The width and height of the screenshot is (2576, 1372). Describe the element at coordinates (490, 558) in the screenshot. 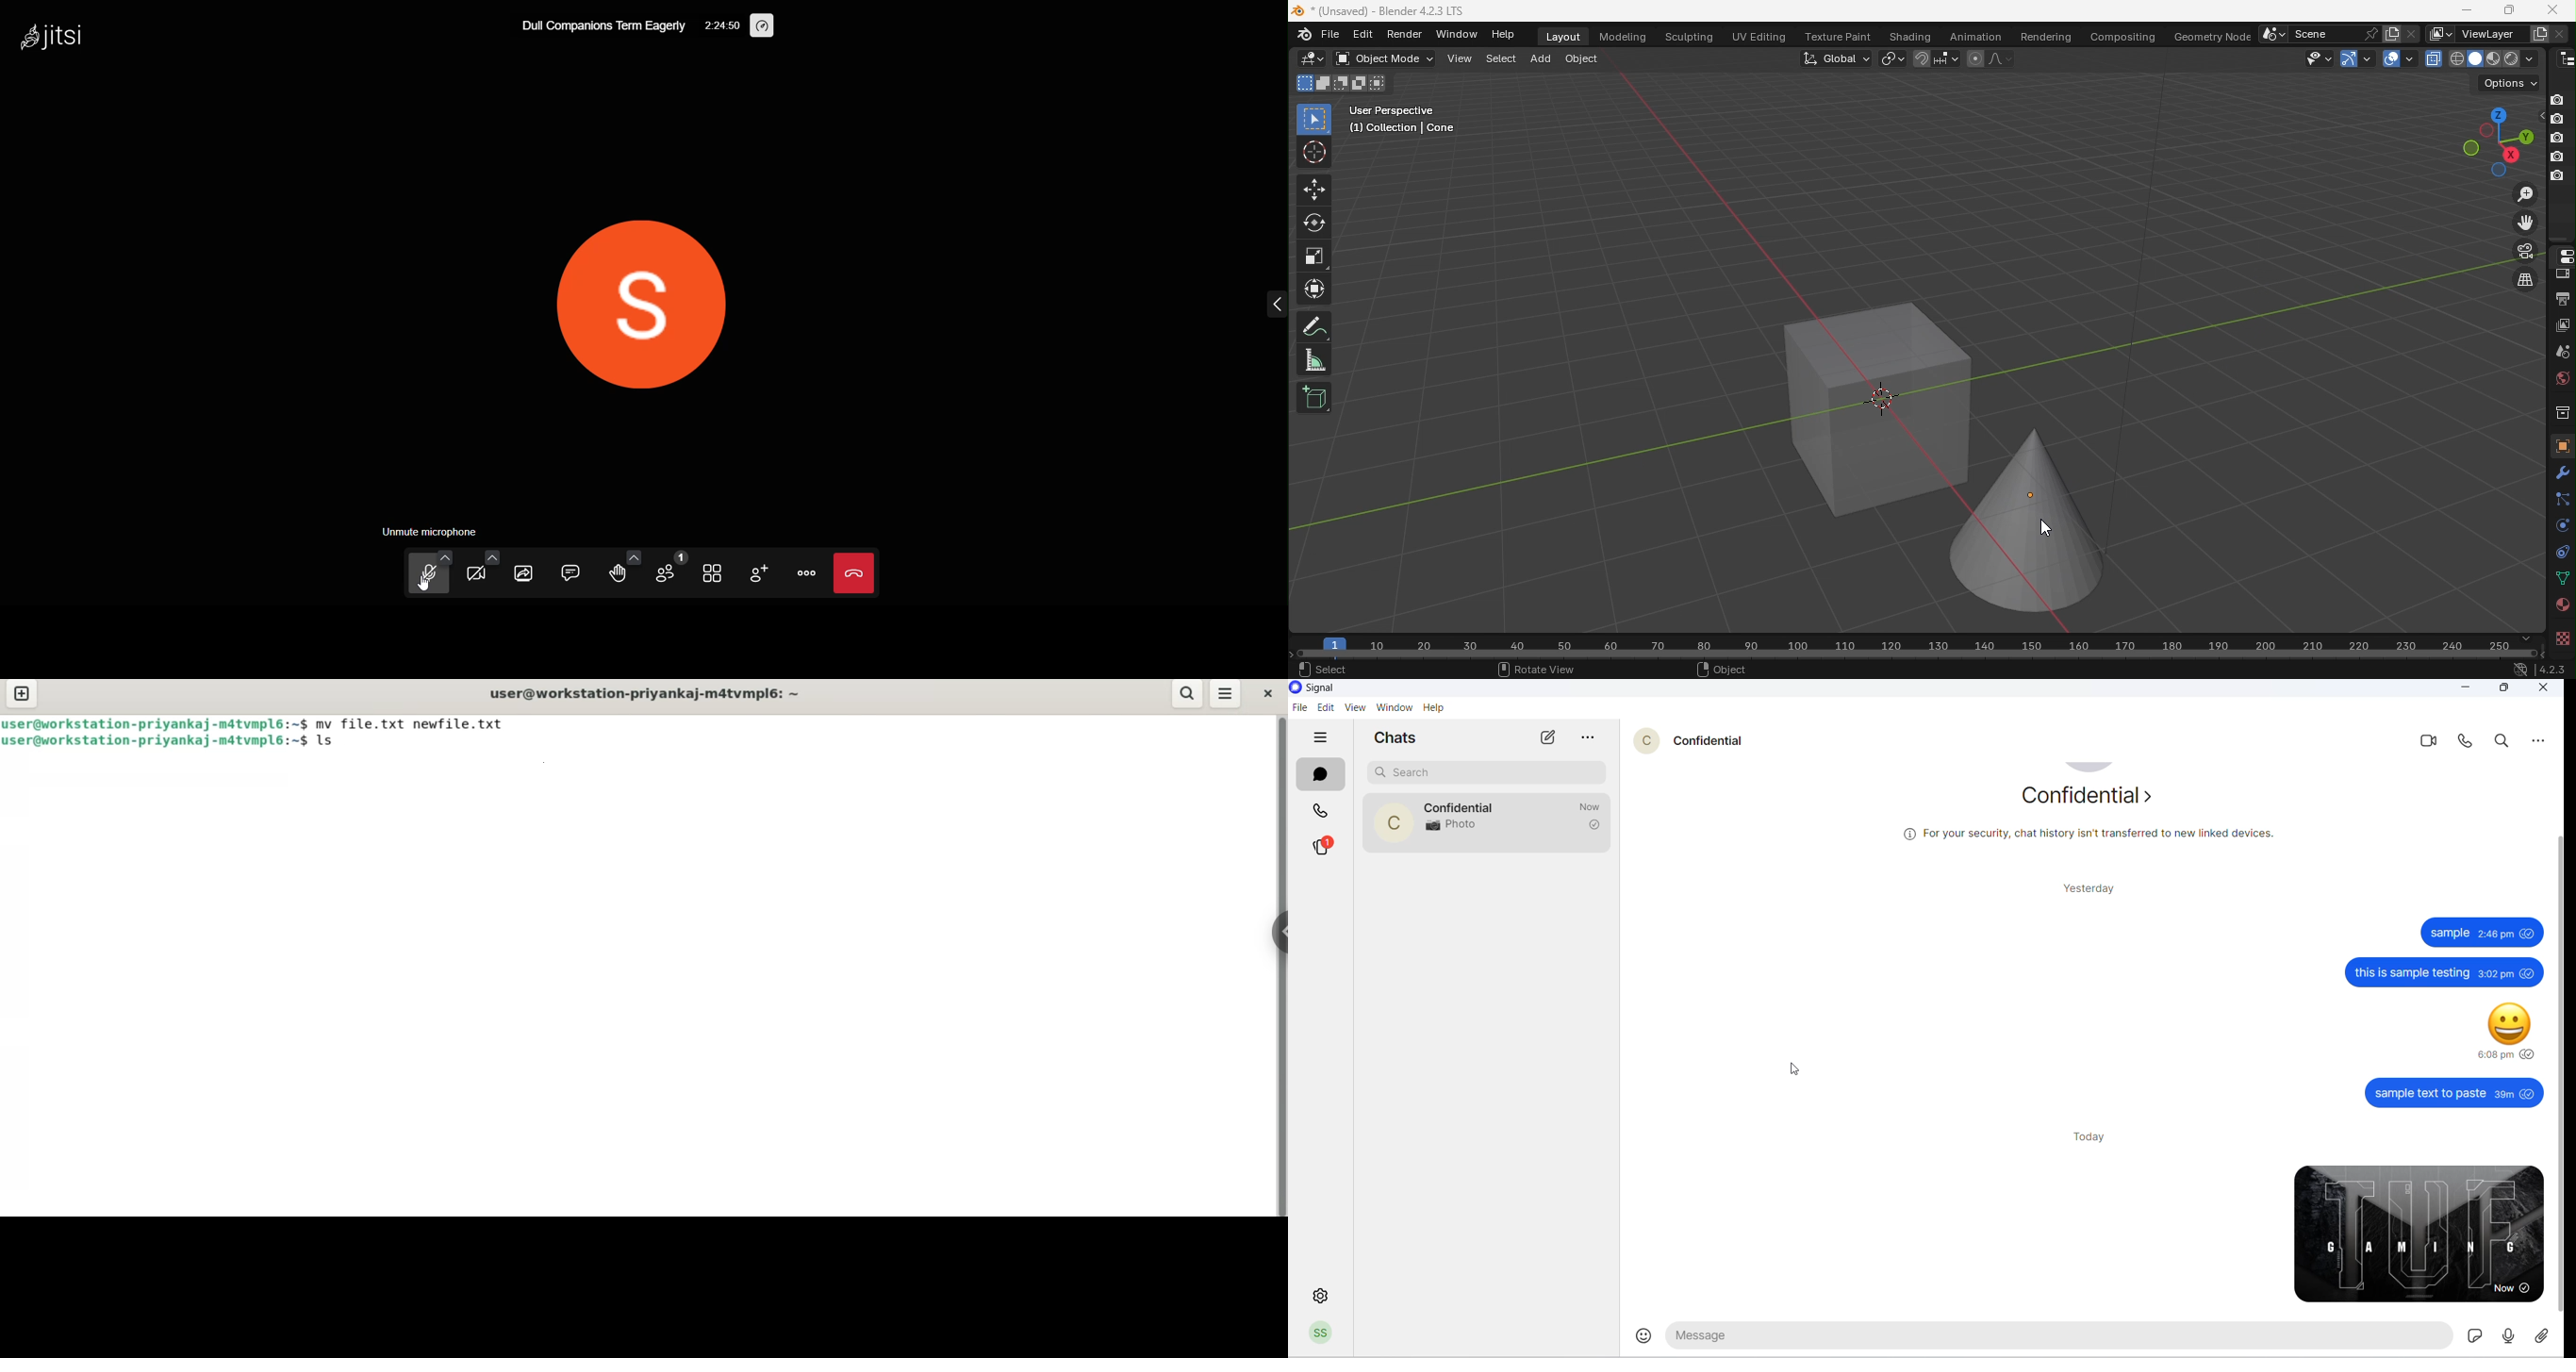

I see `video setting` at that location.